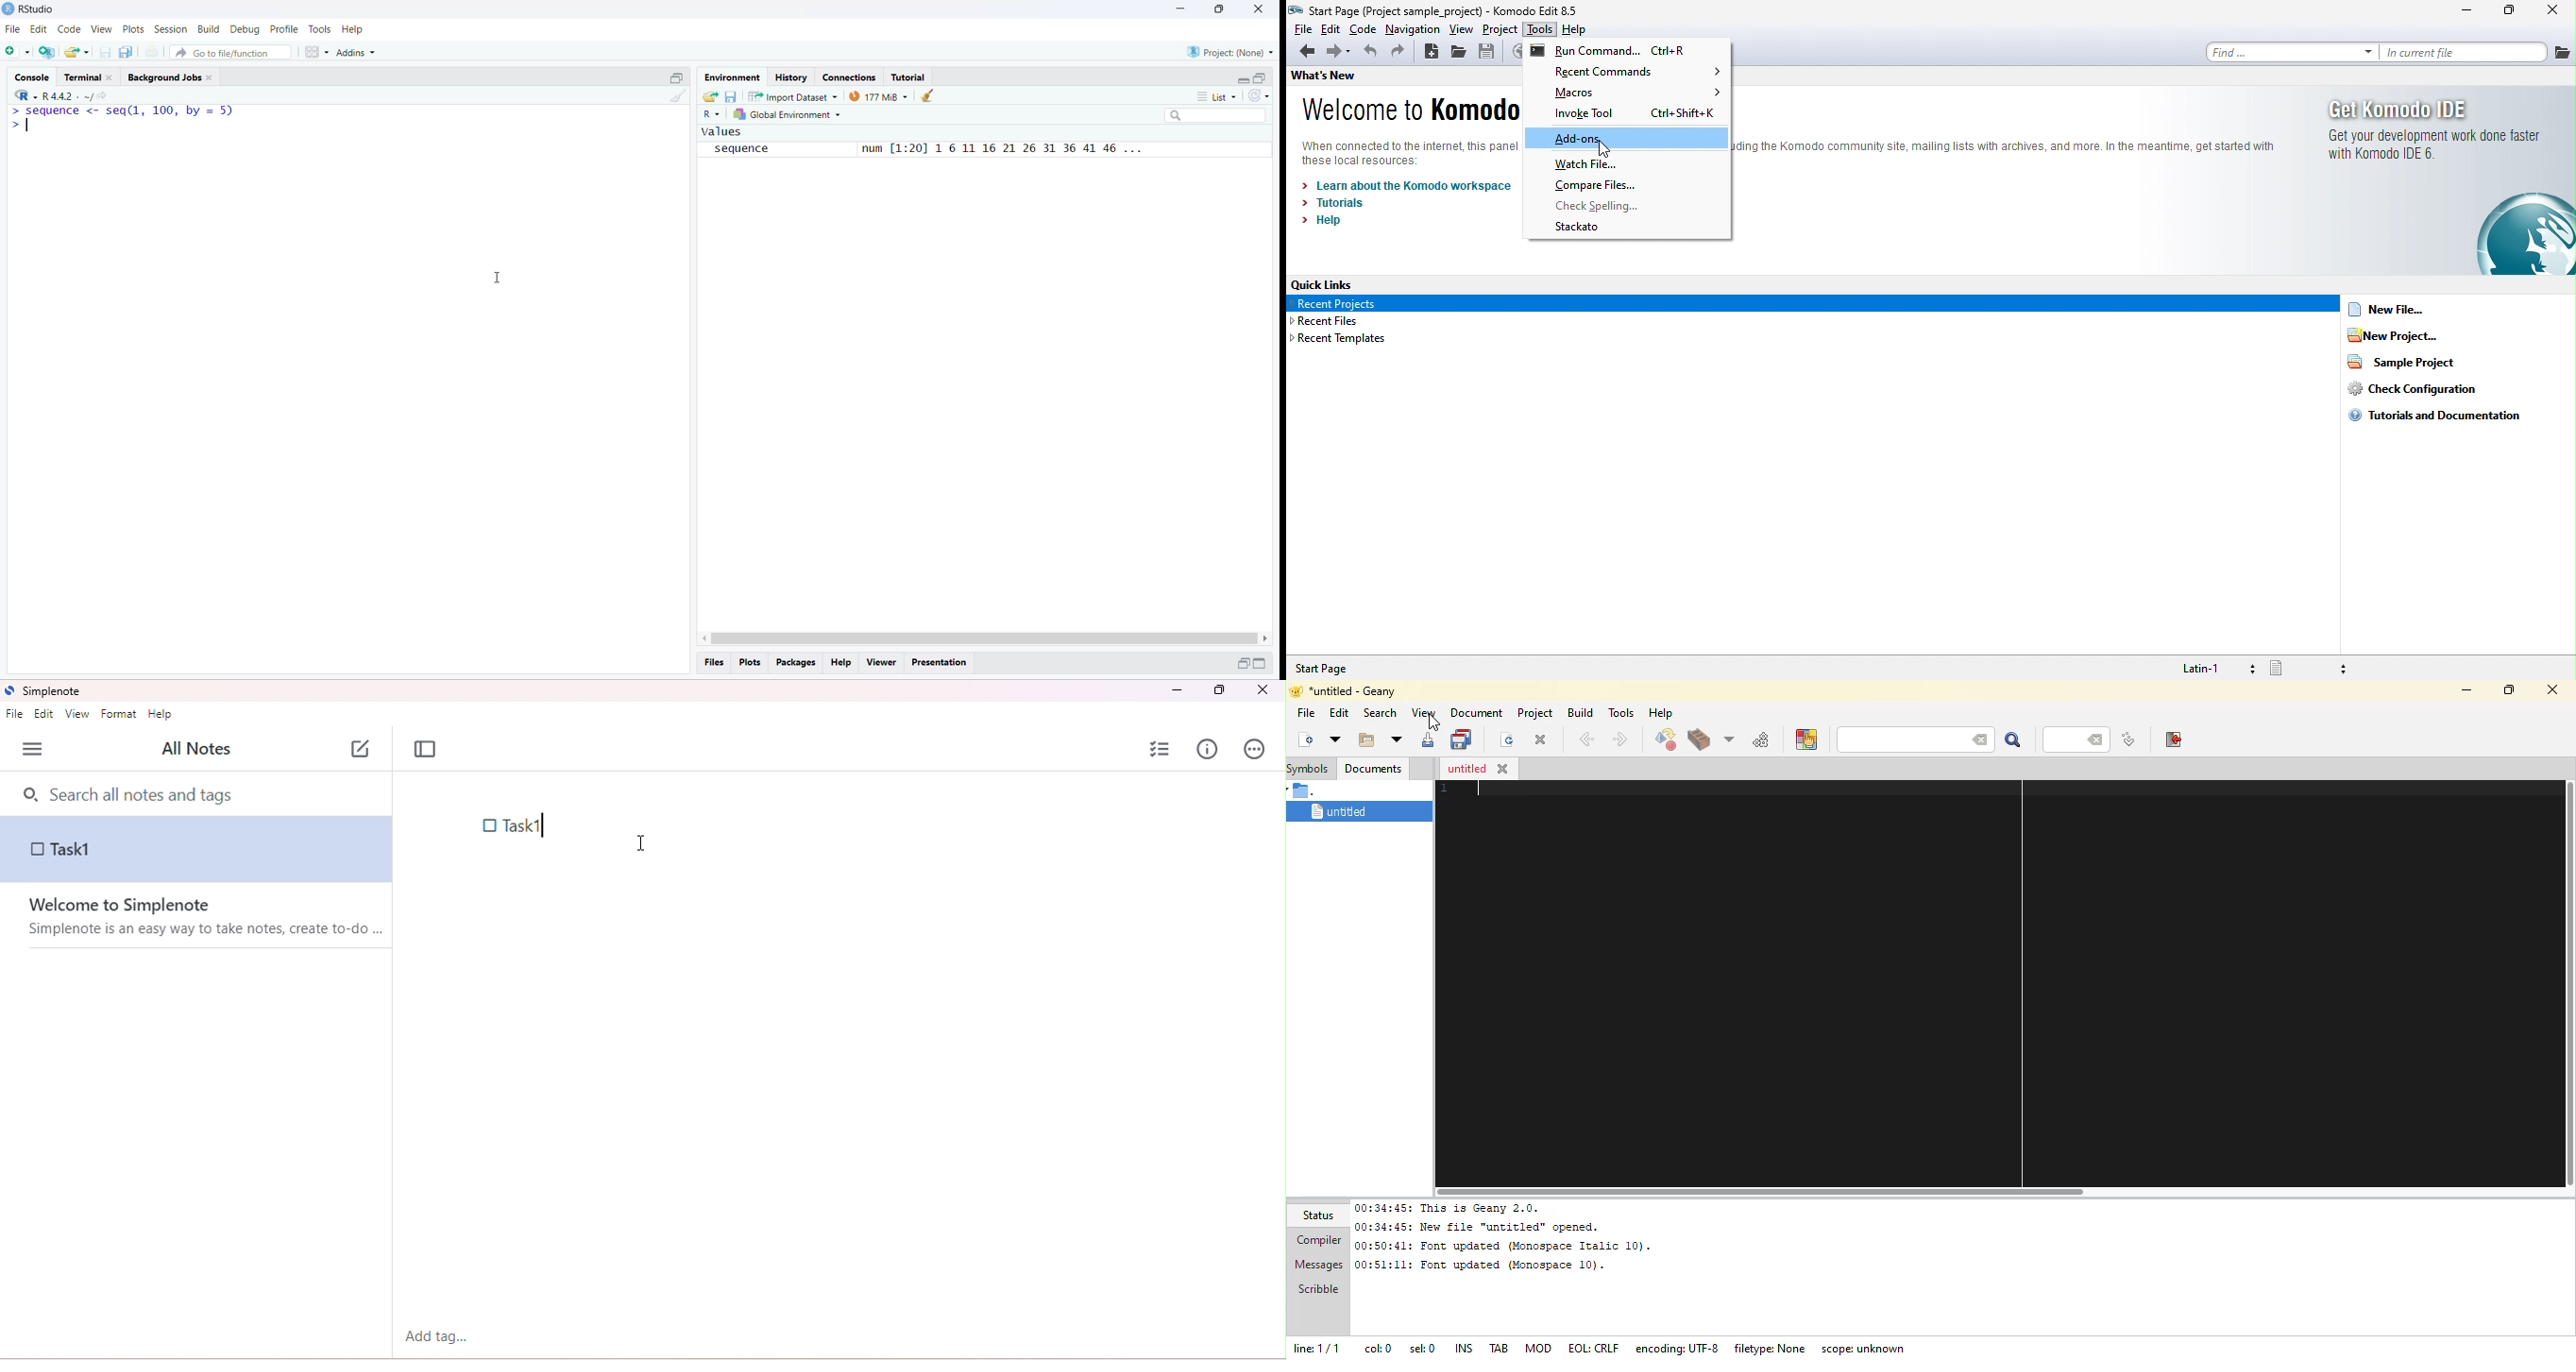 This screenshot has width=2576, height=1372. I want to click on 143 MiB, so click(878, 95).